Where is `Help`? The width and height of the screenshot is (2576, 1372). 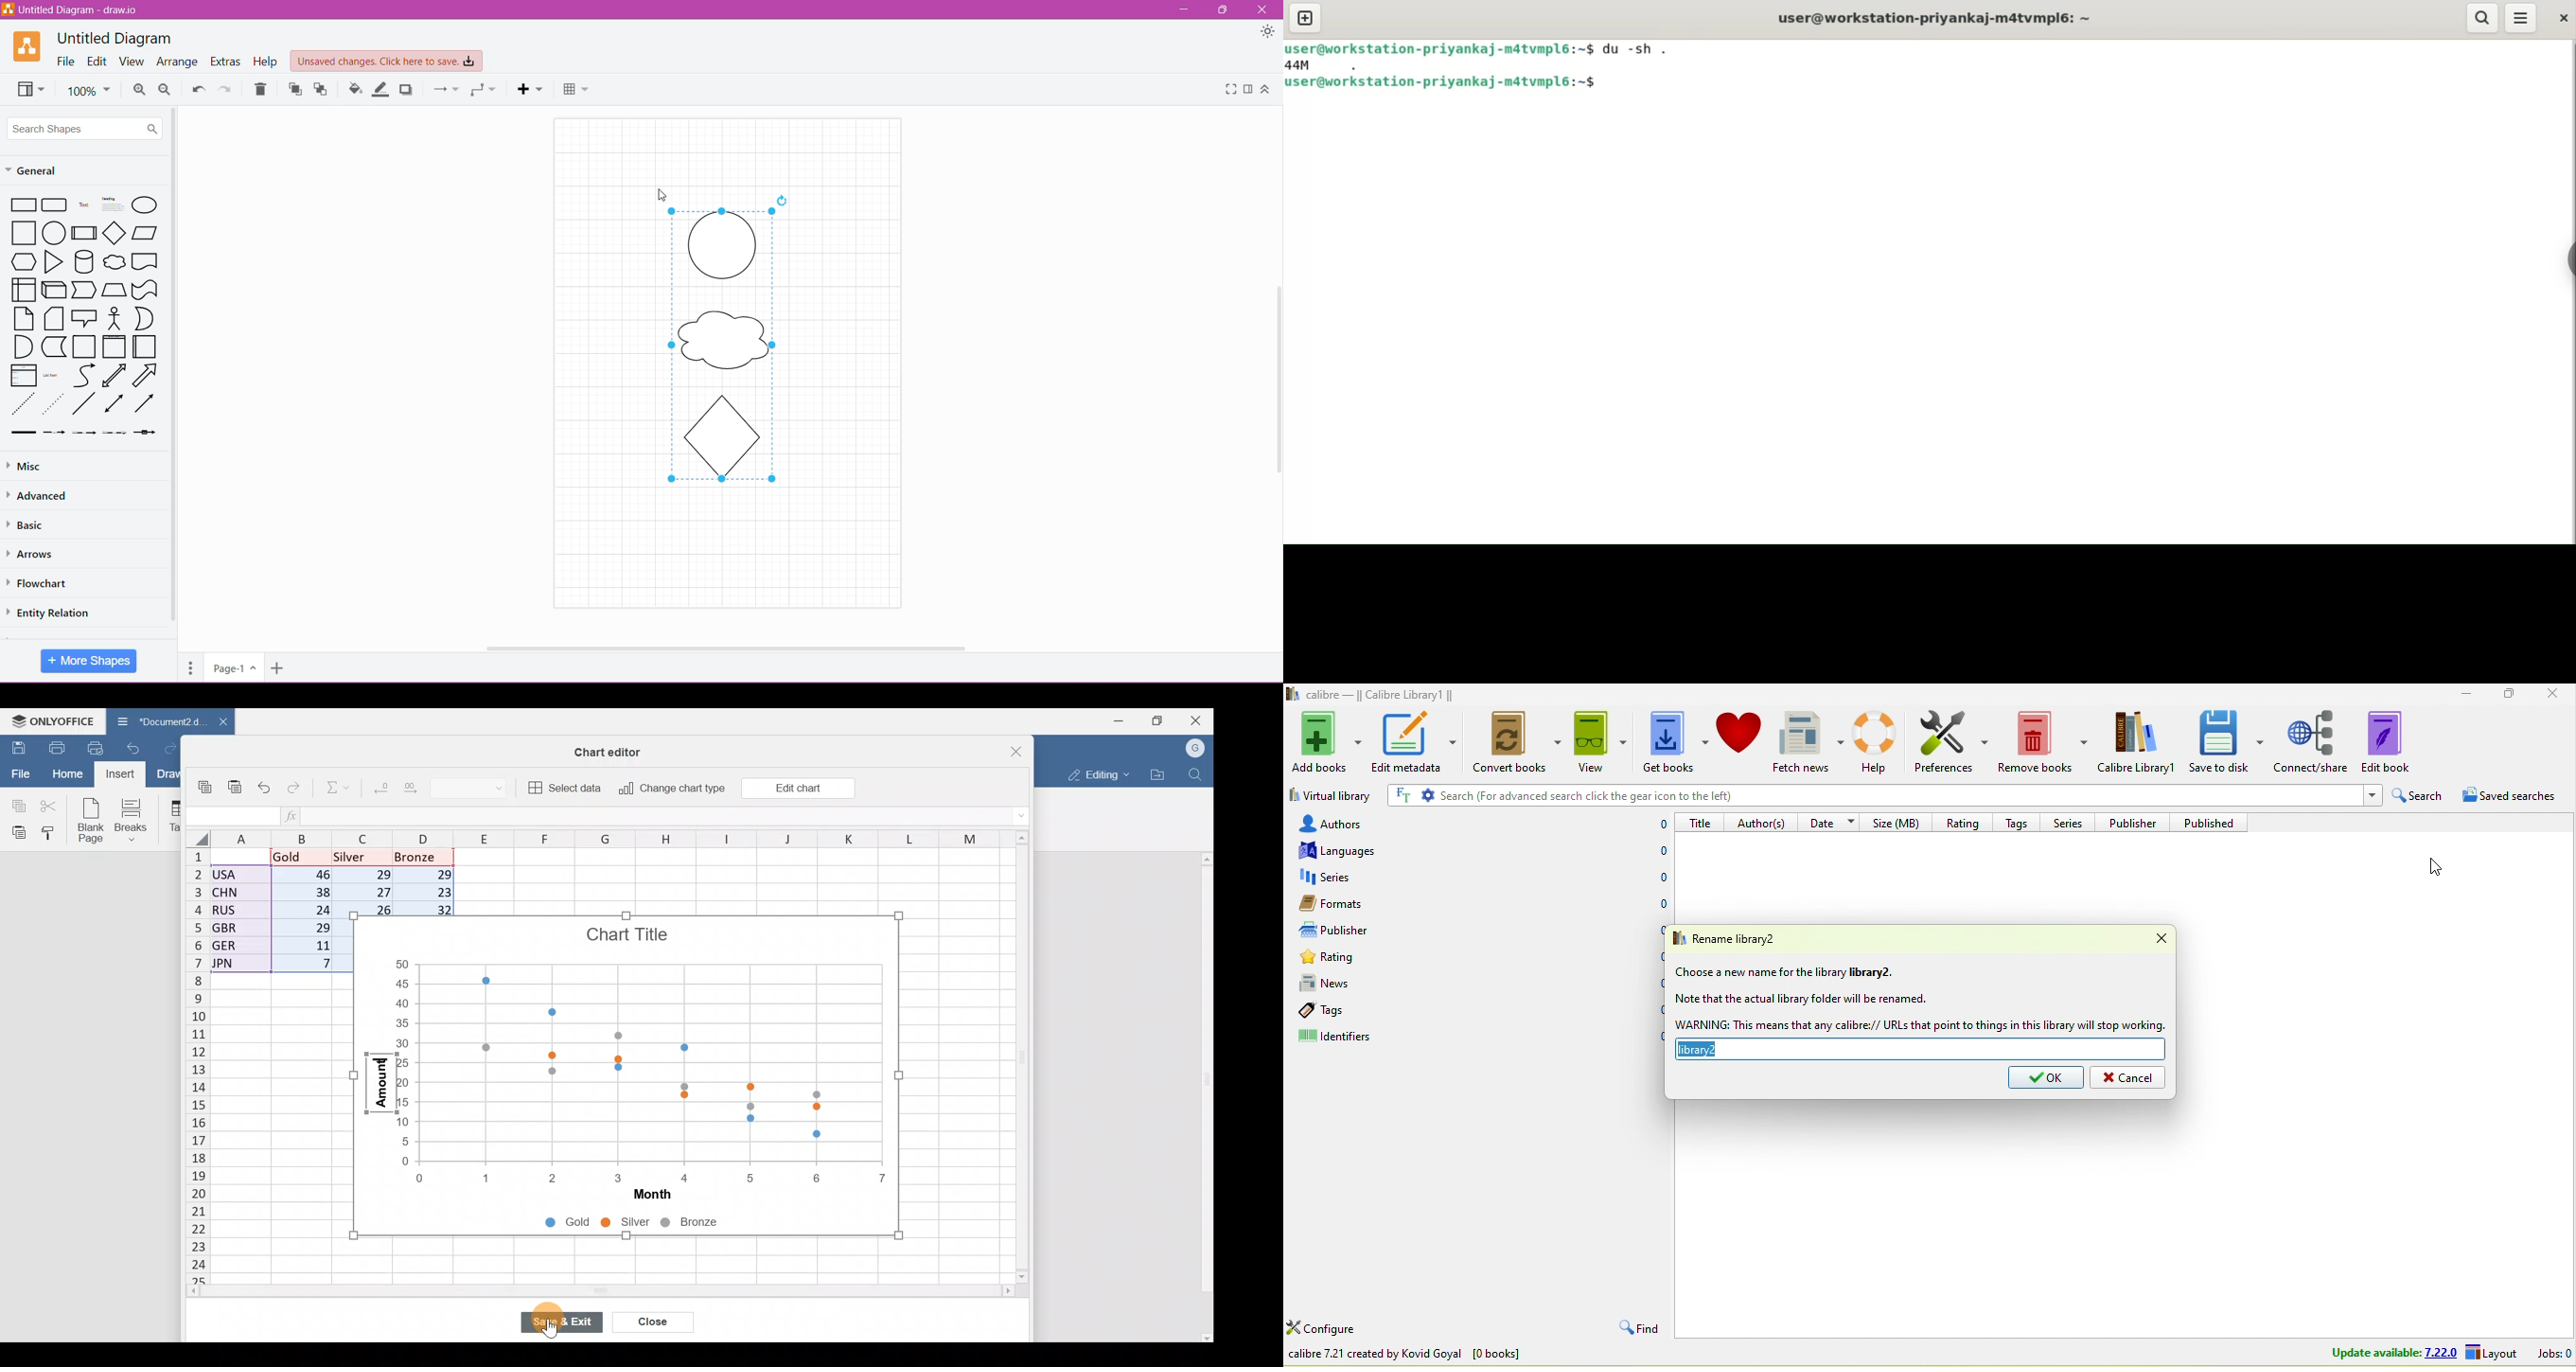
Help is located at coordinates (267, 62).